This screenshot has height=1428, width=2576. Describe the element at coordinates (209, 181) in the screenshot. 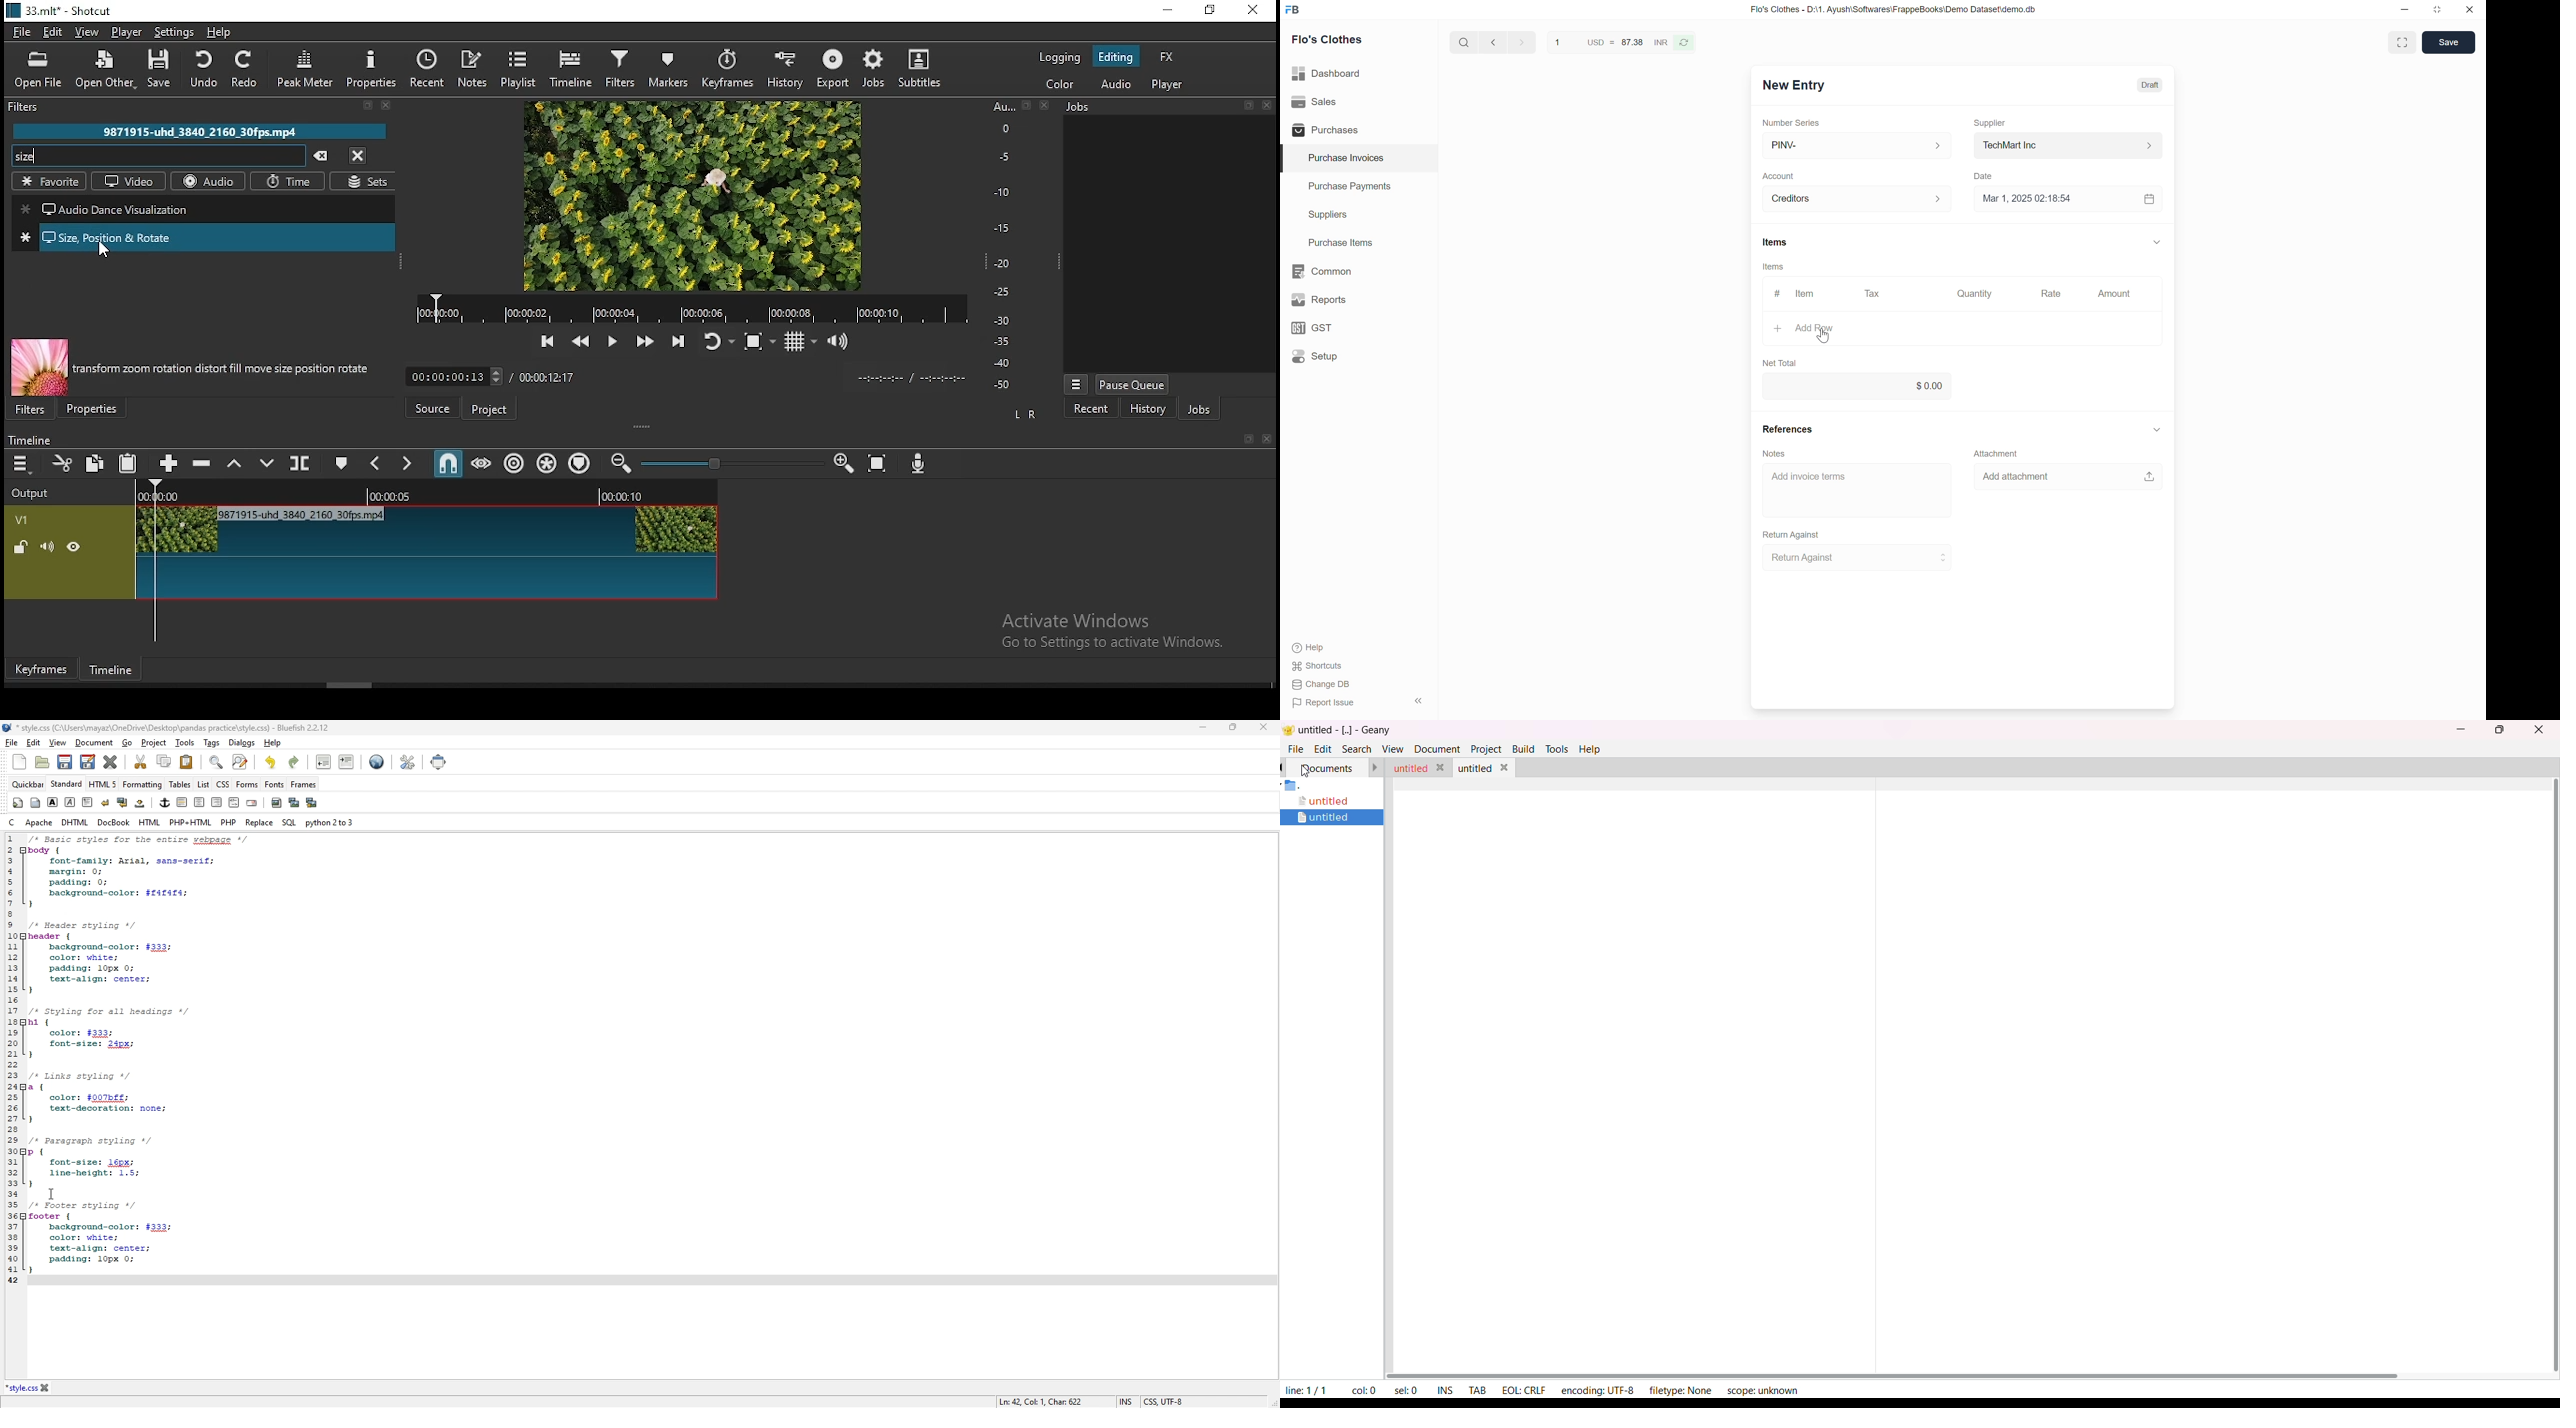

I see `audio` at that location.